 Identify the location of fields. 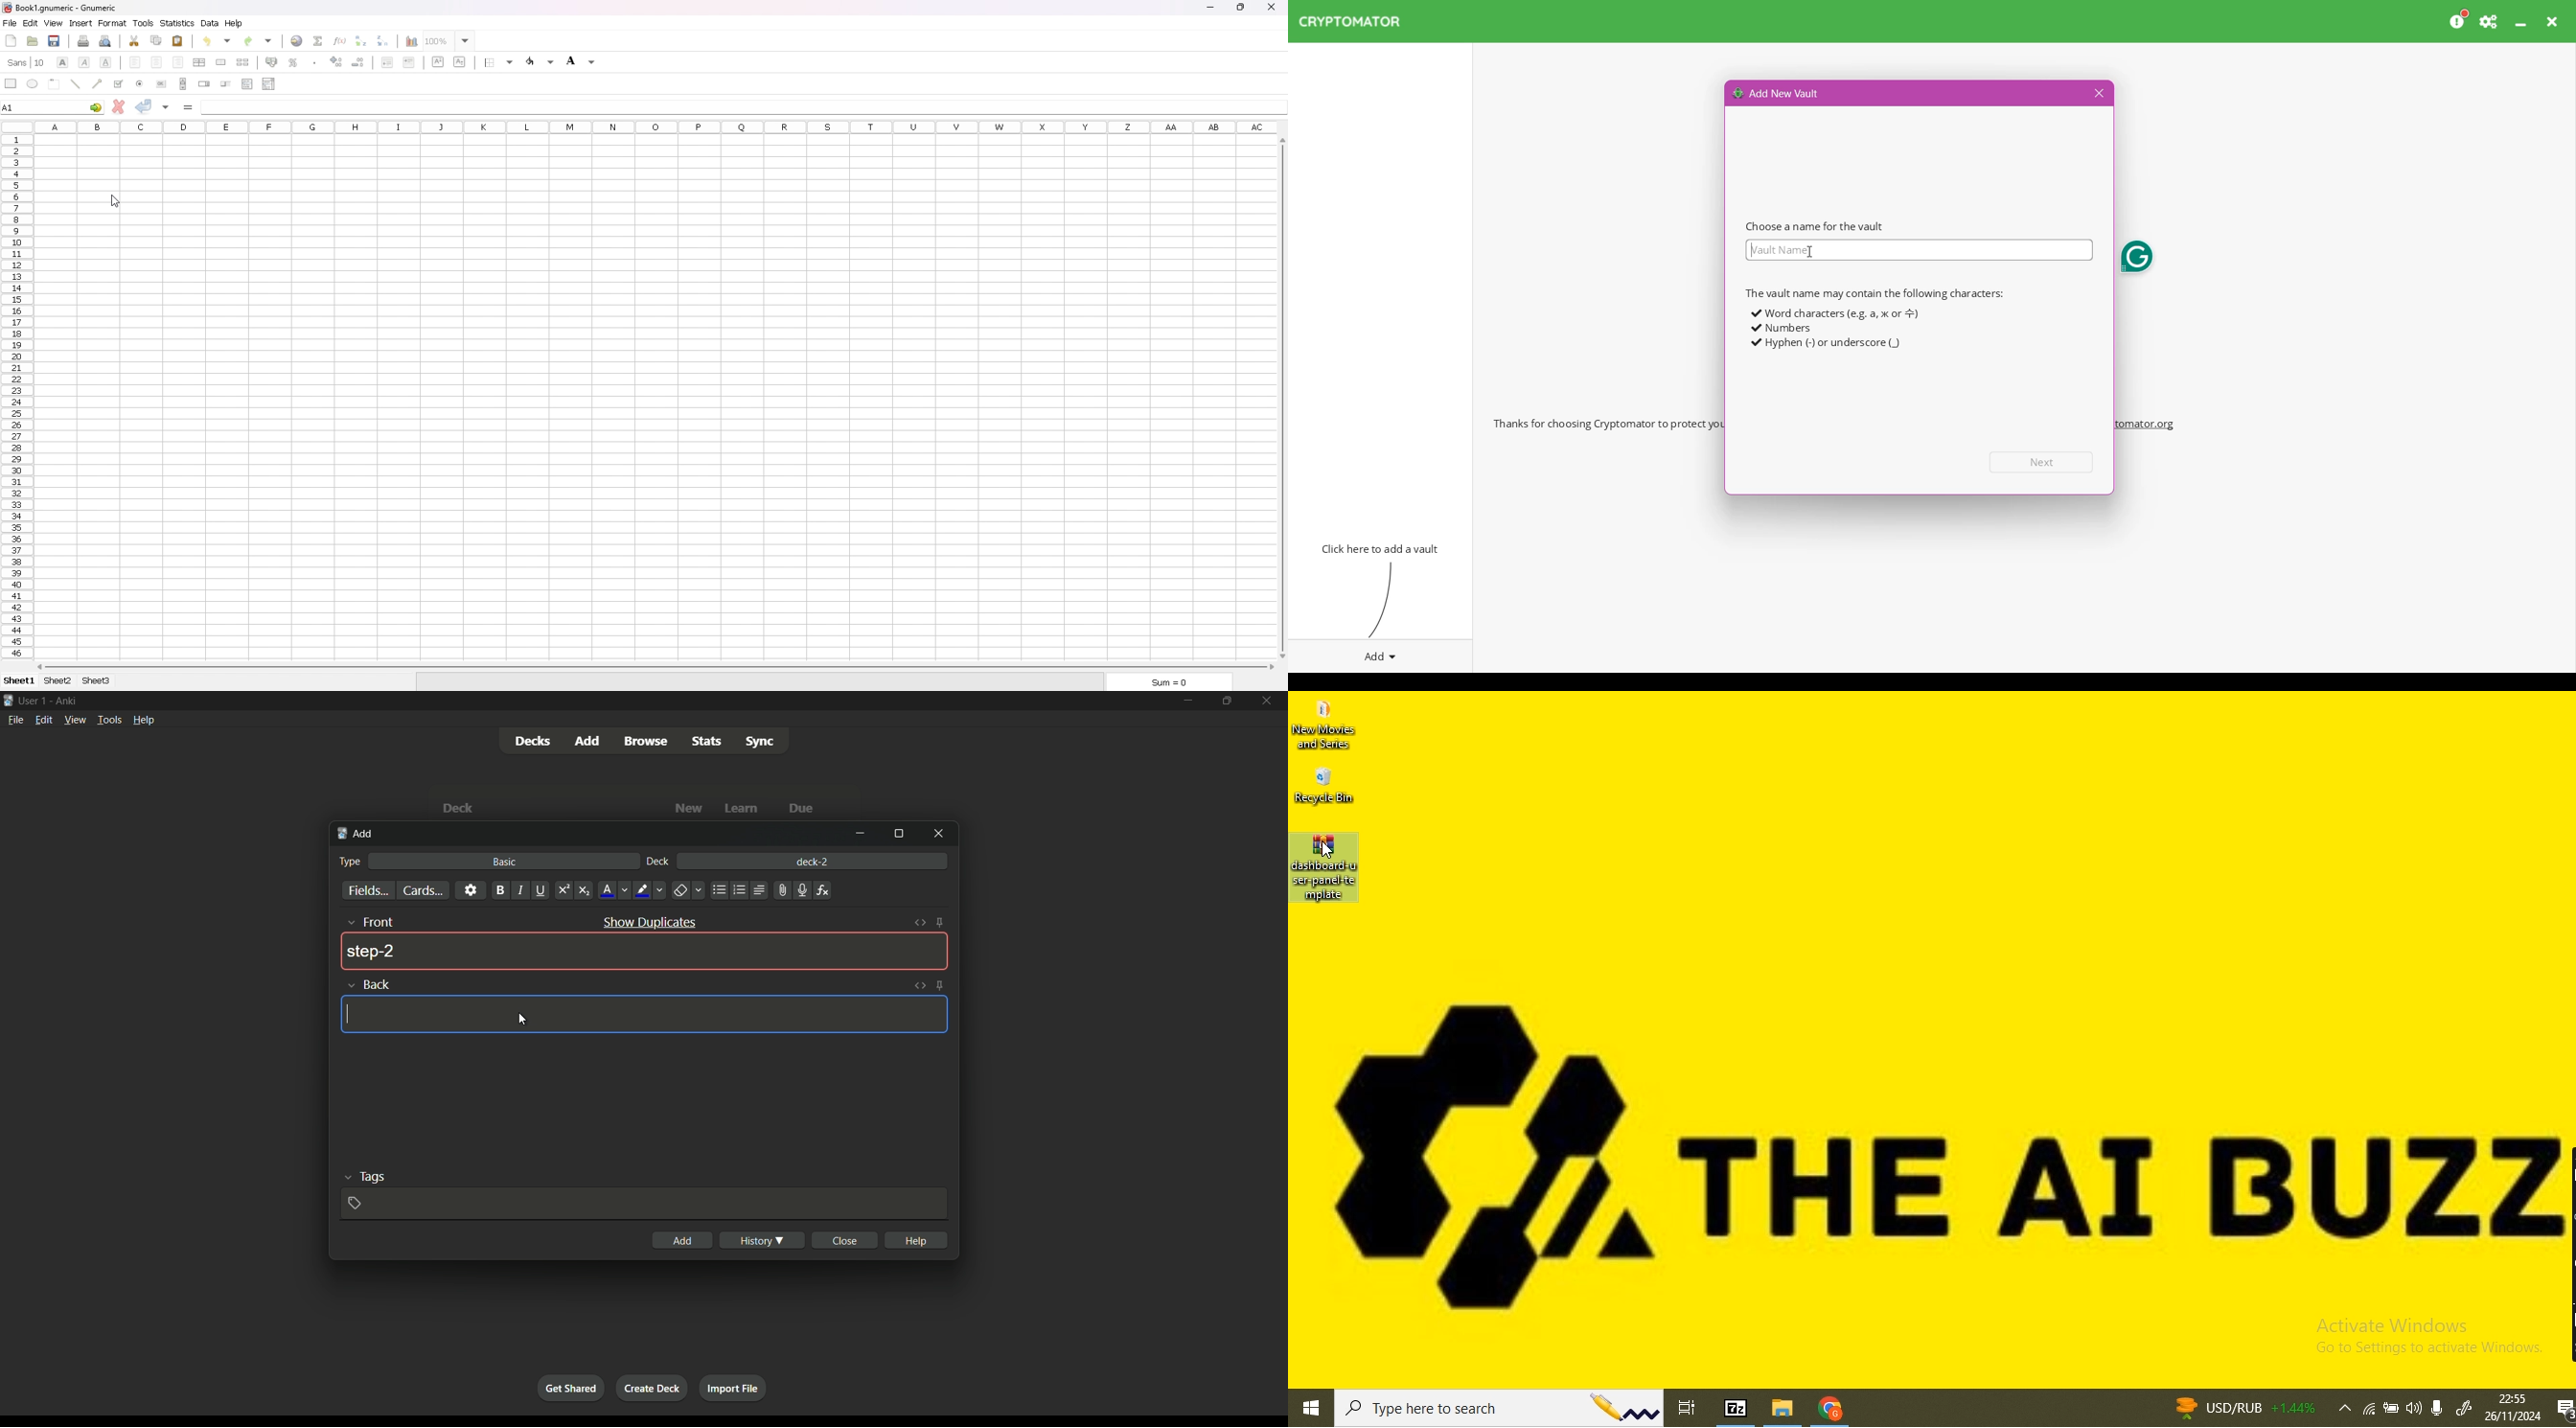
(369, 891).